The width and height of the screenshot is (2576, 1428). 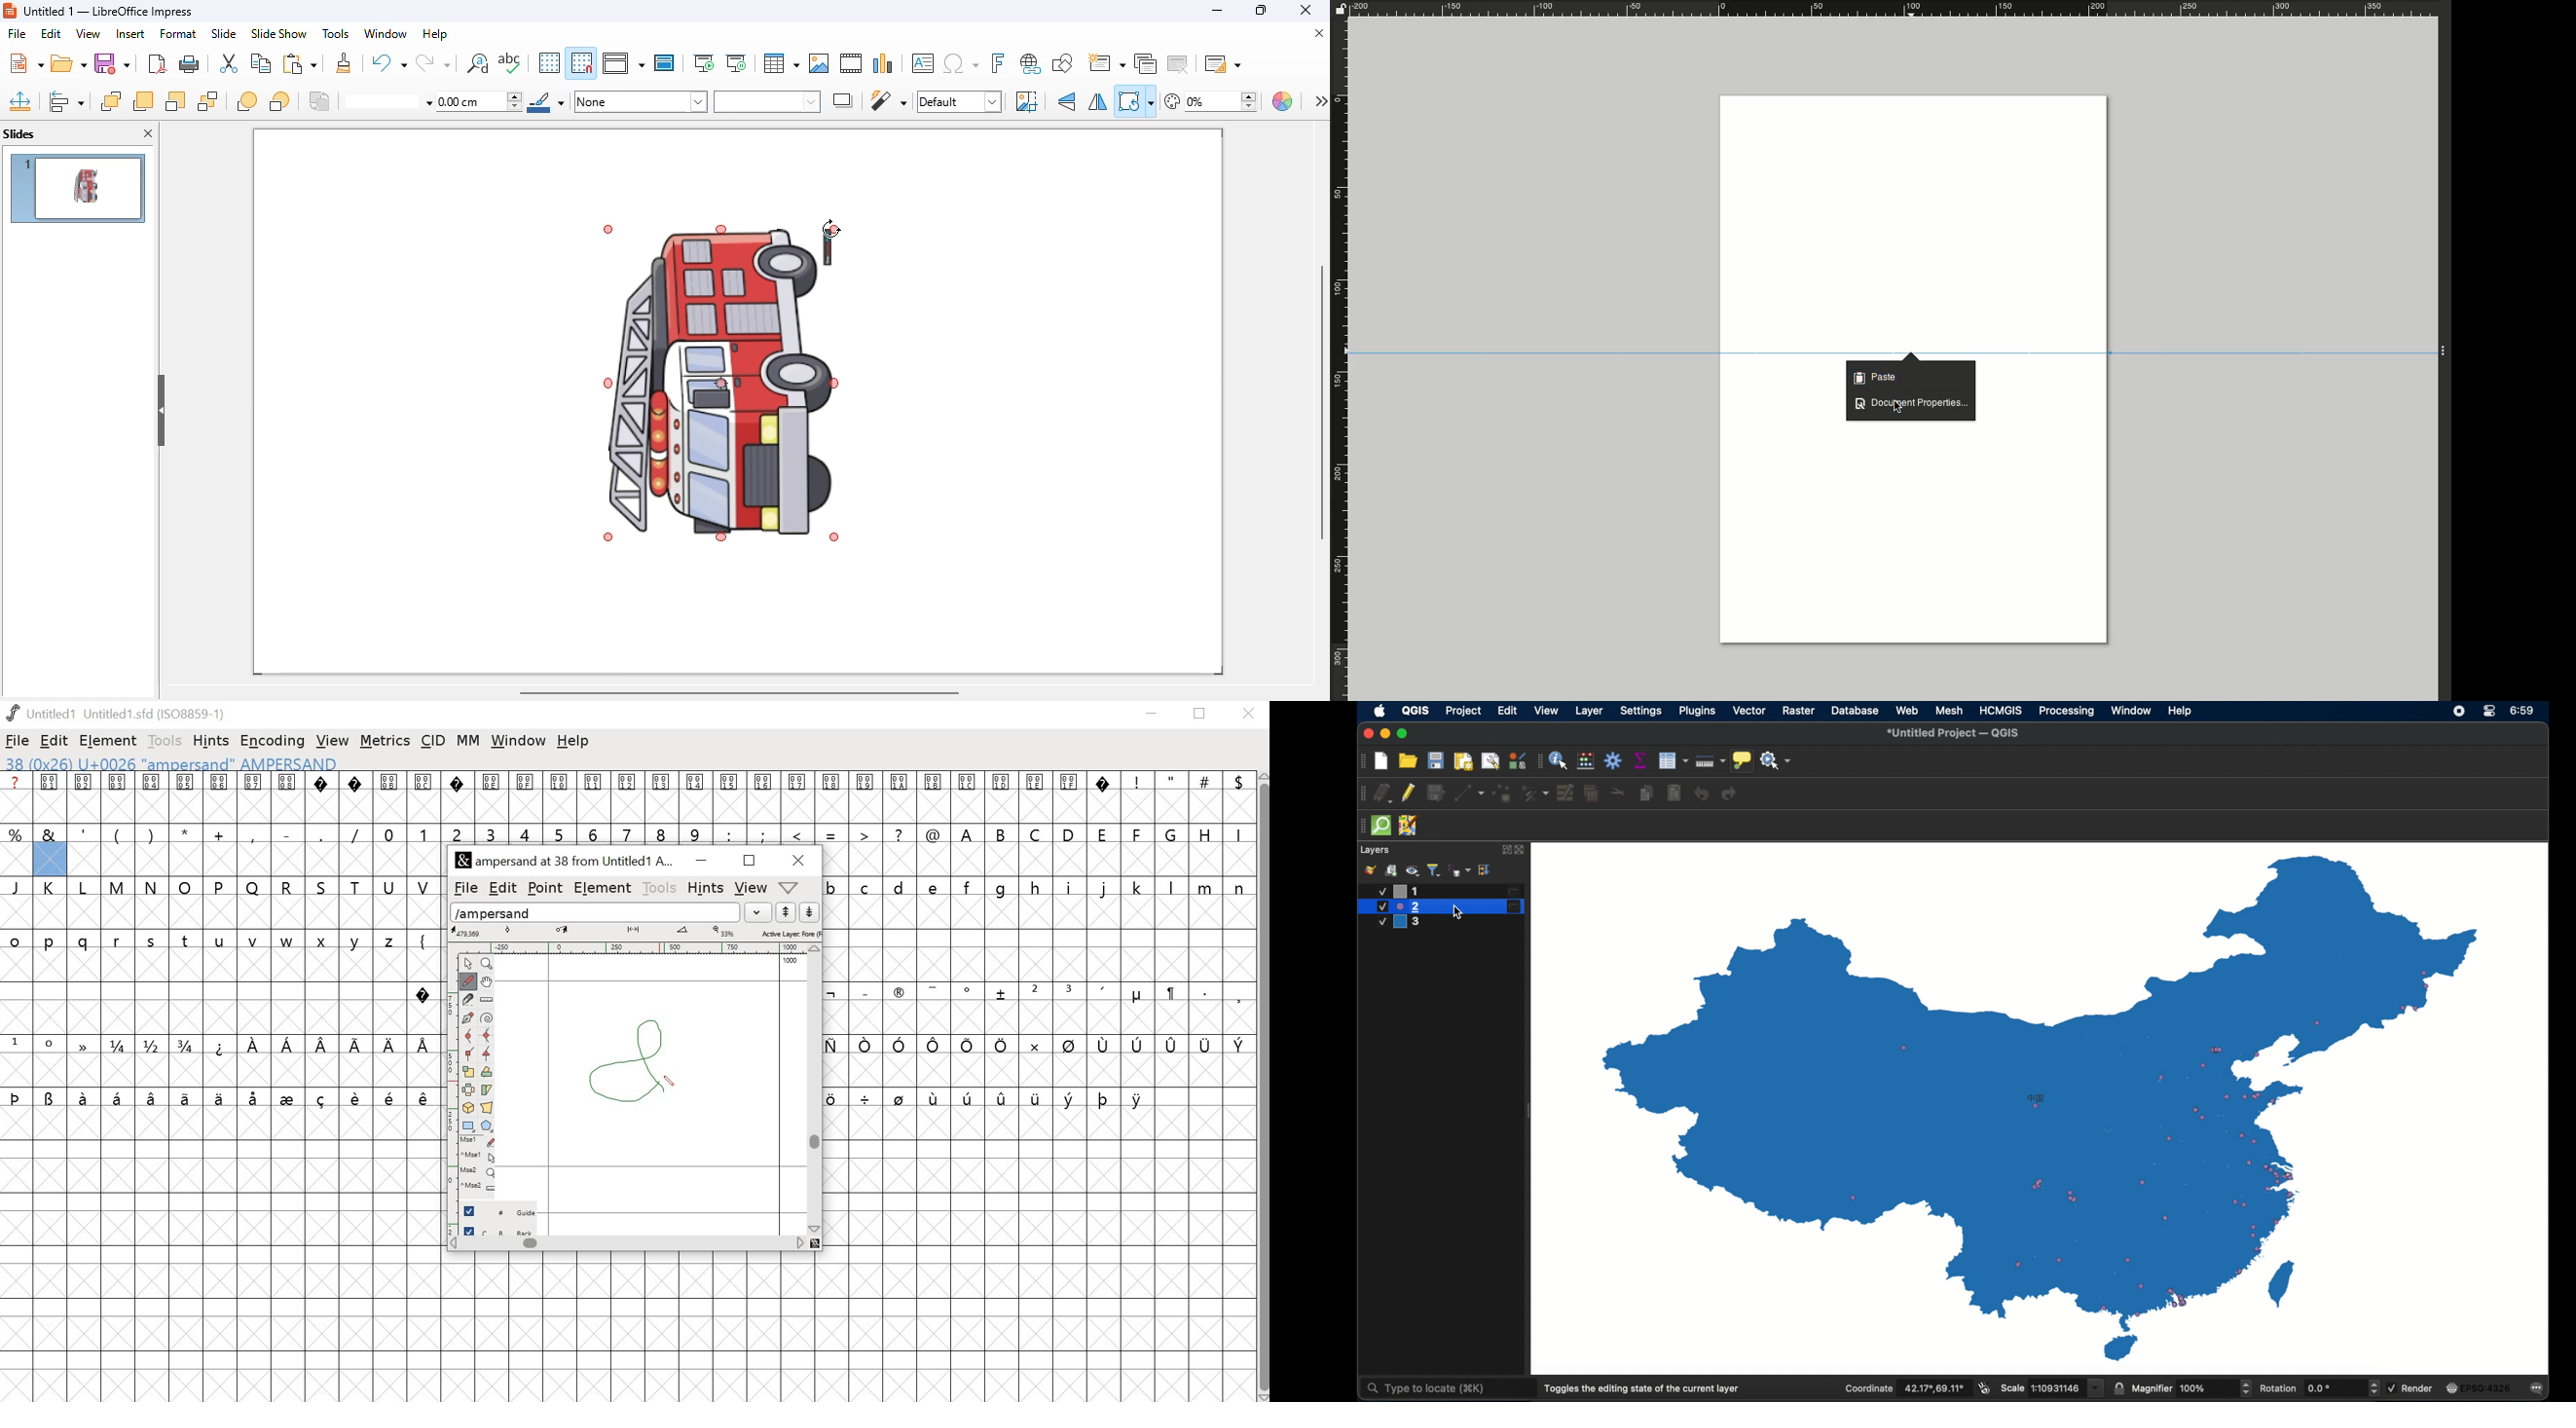 What do you see at coordinates (489, 1036) in the screenshot?
I see `add a curve point always either vertically or horizontally` at bounding box center [489, 1036].